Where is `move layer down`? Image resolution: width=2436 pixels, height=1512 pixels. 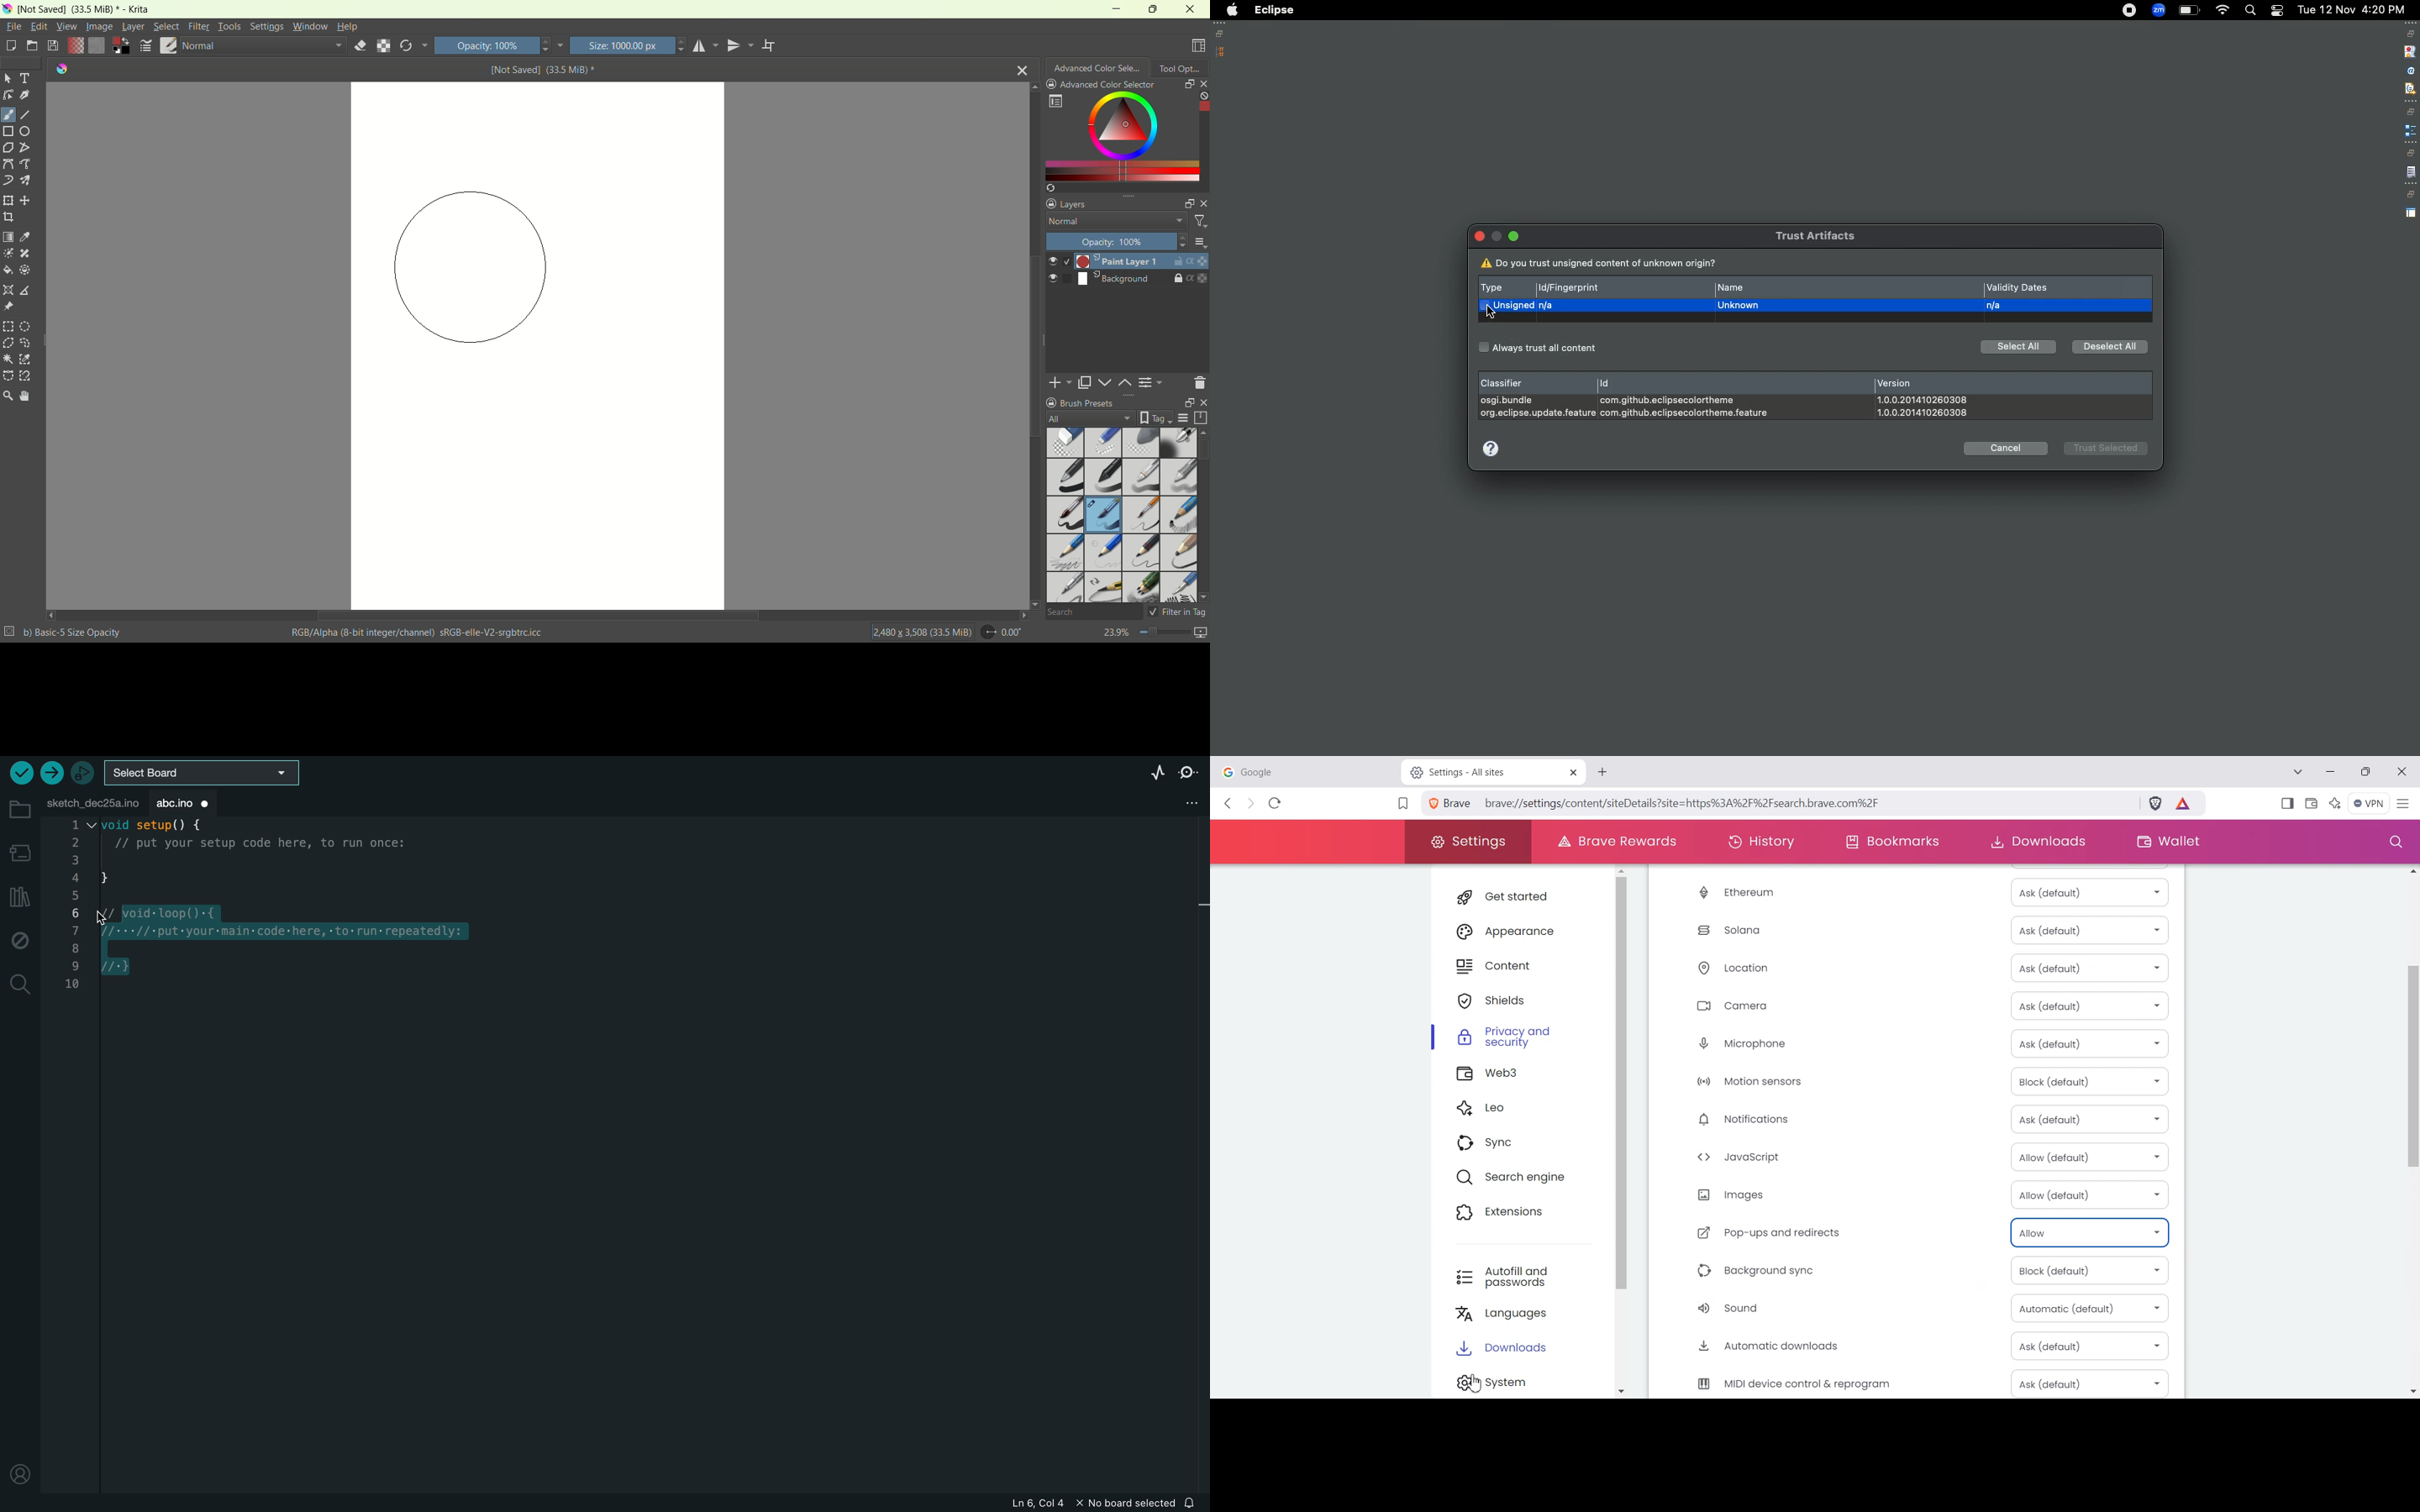 move layer down is located at coordinates (1106, 382).